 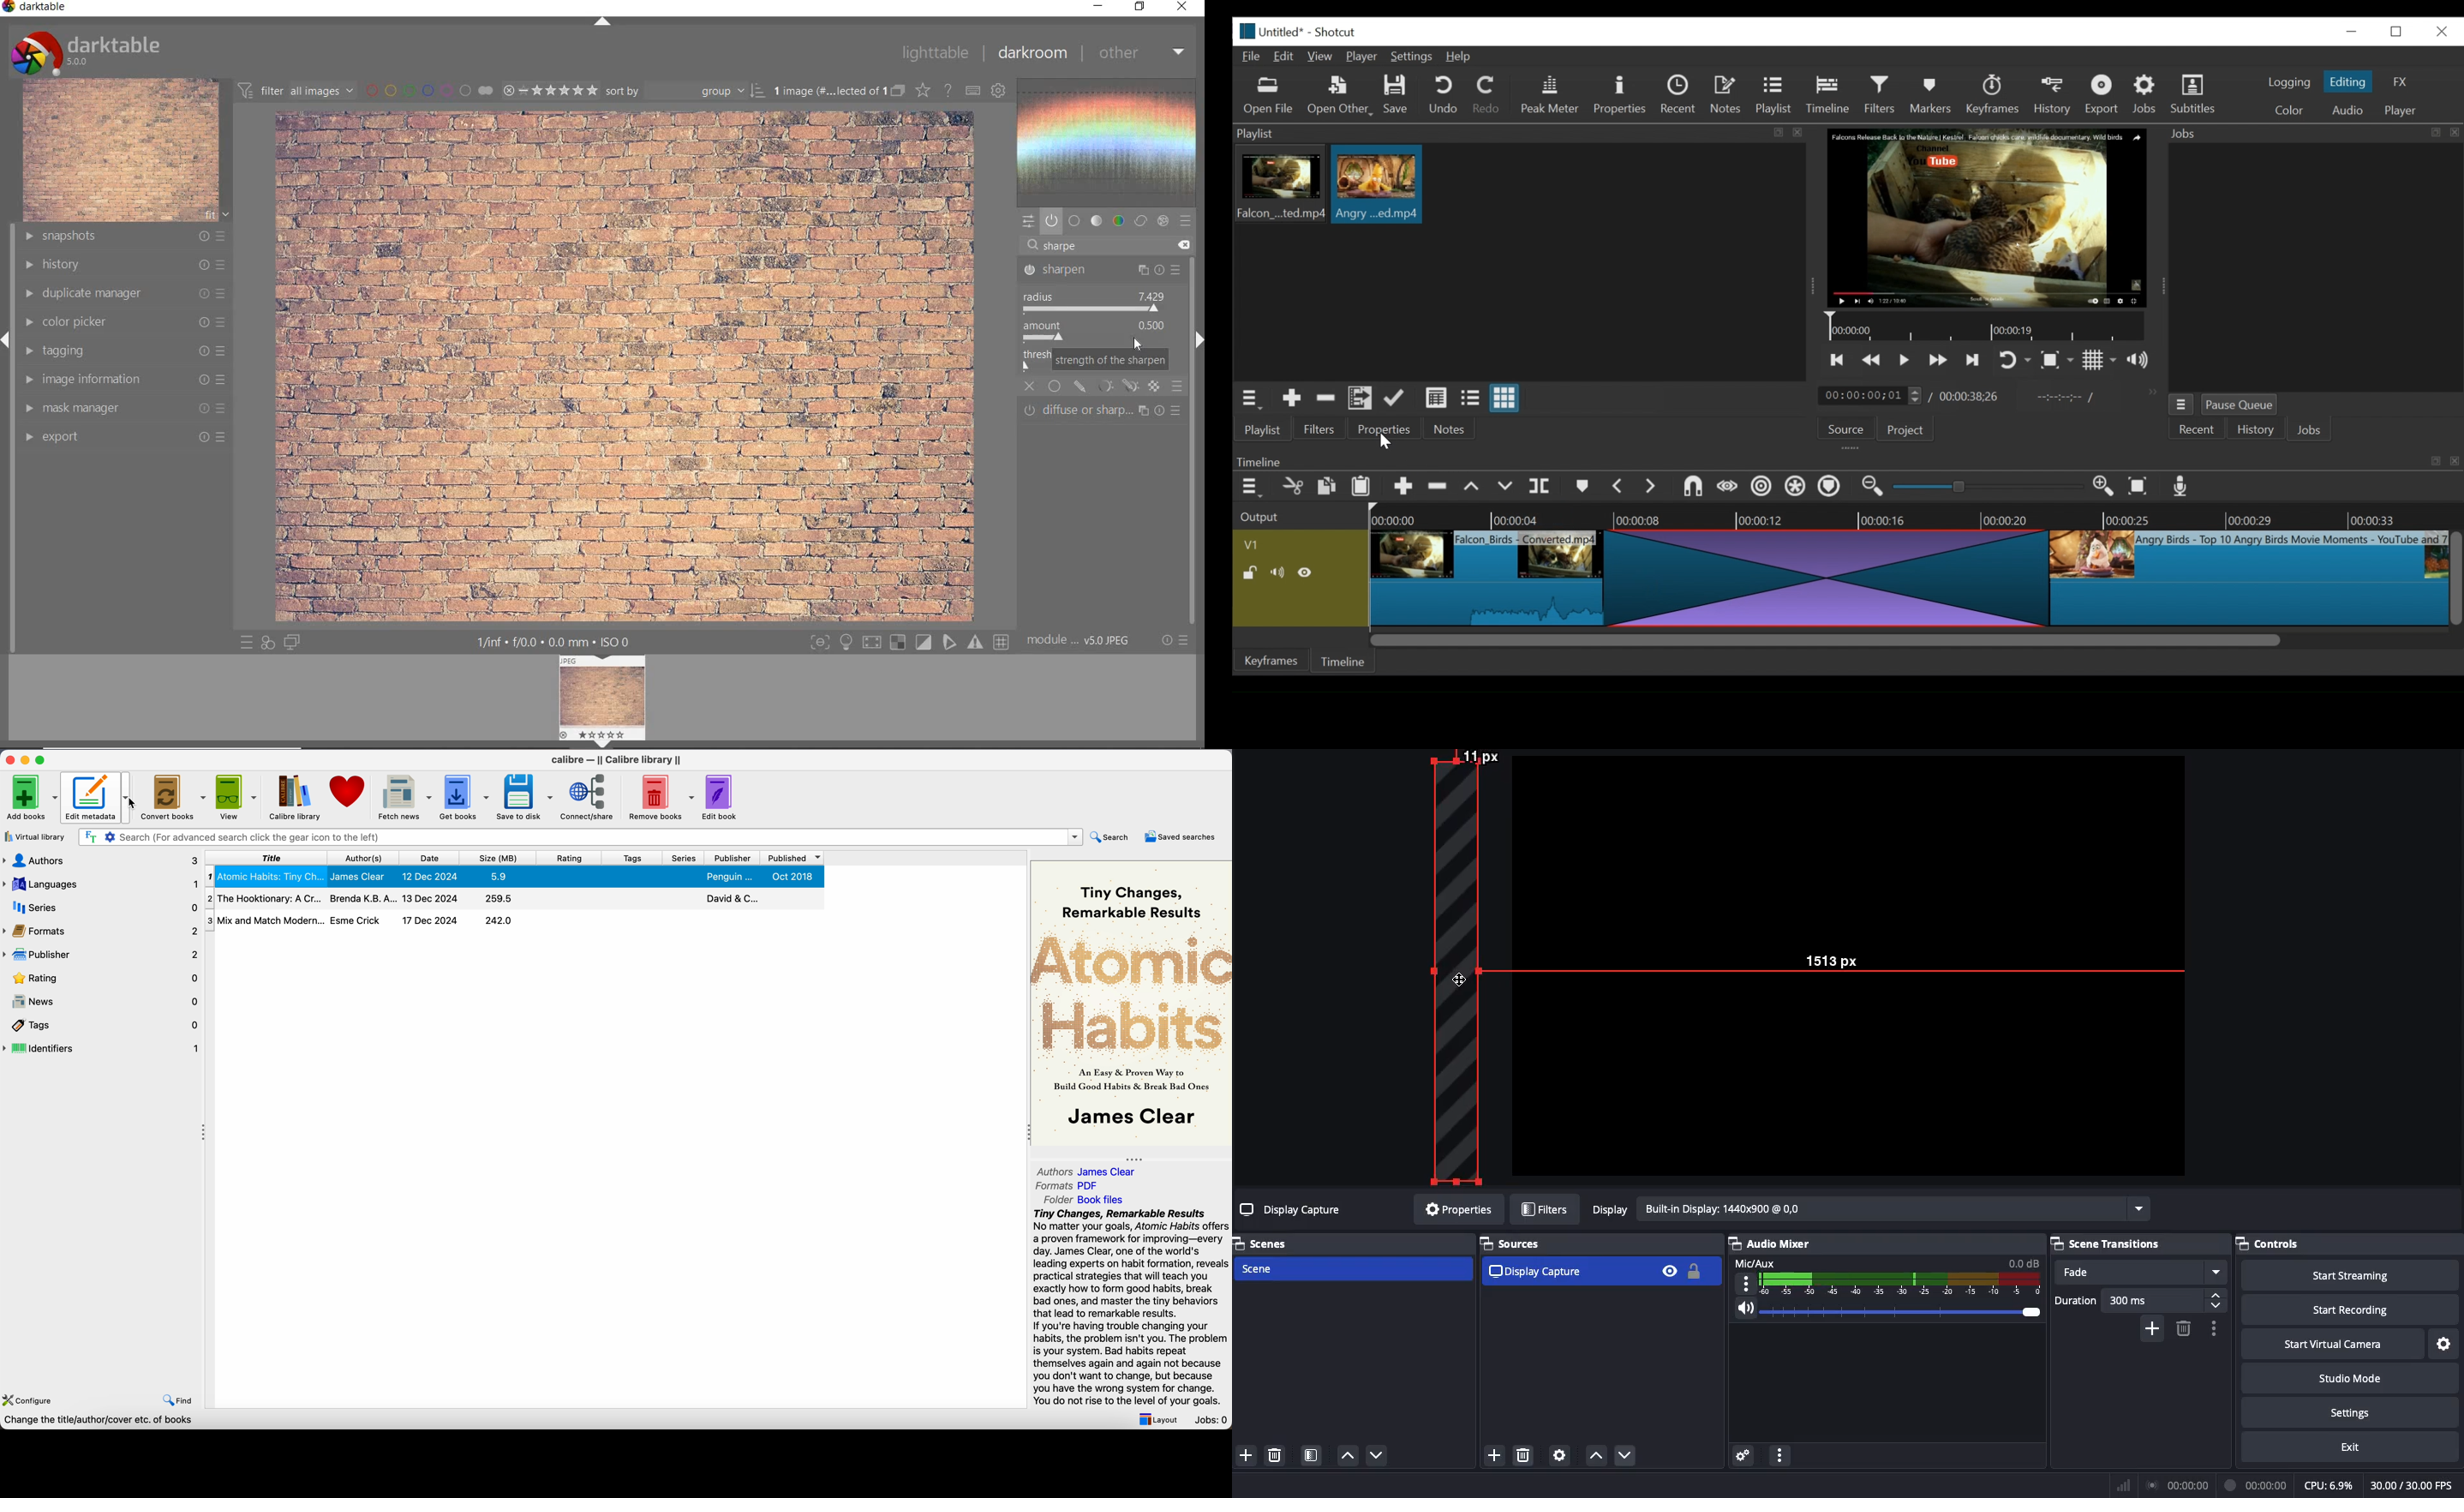 I want to click on clip, so click(x=1490, y=575).